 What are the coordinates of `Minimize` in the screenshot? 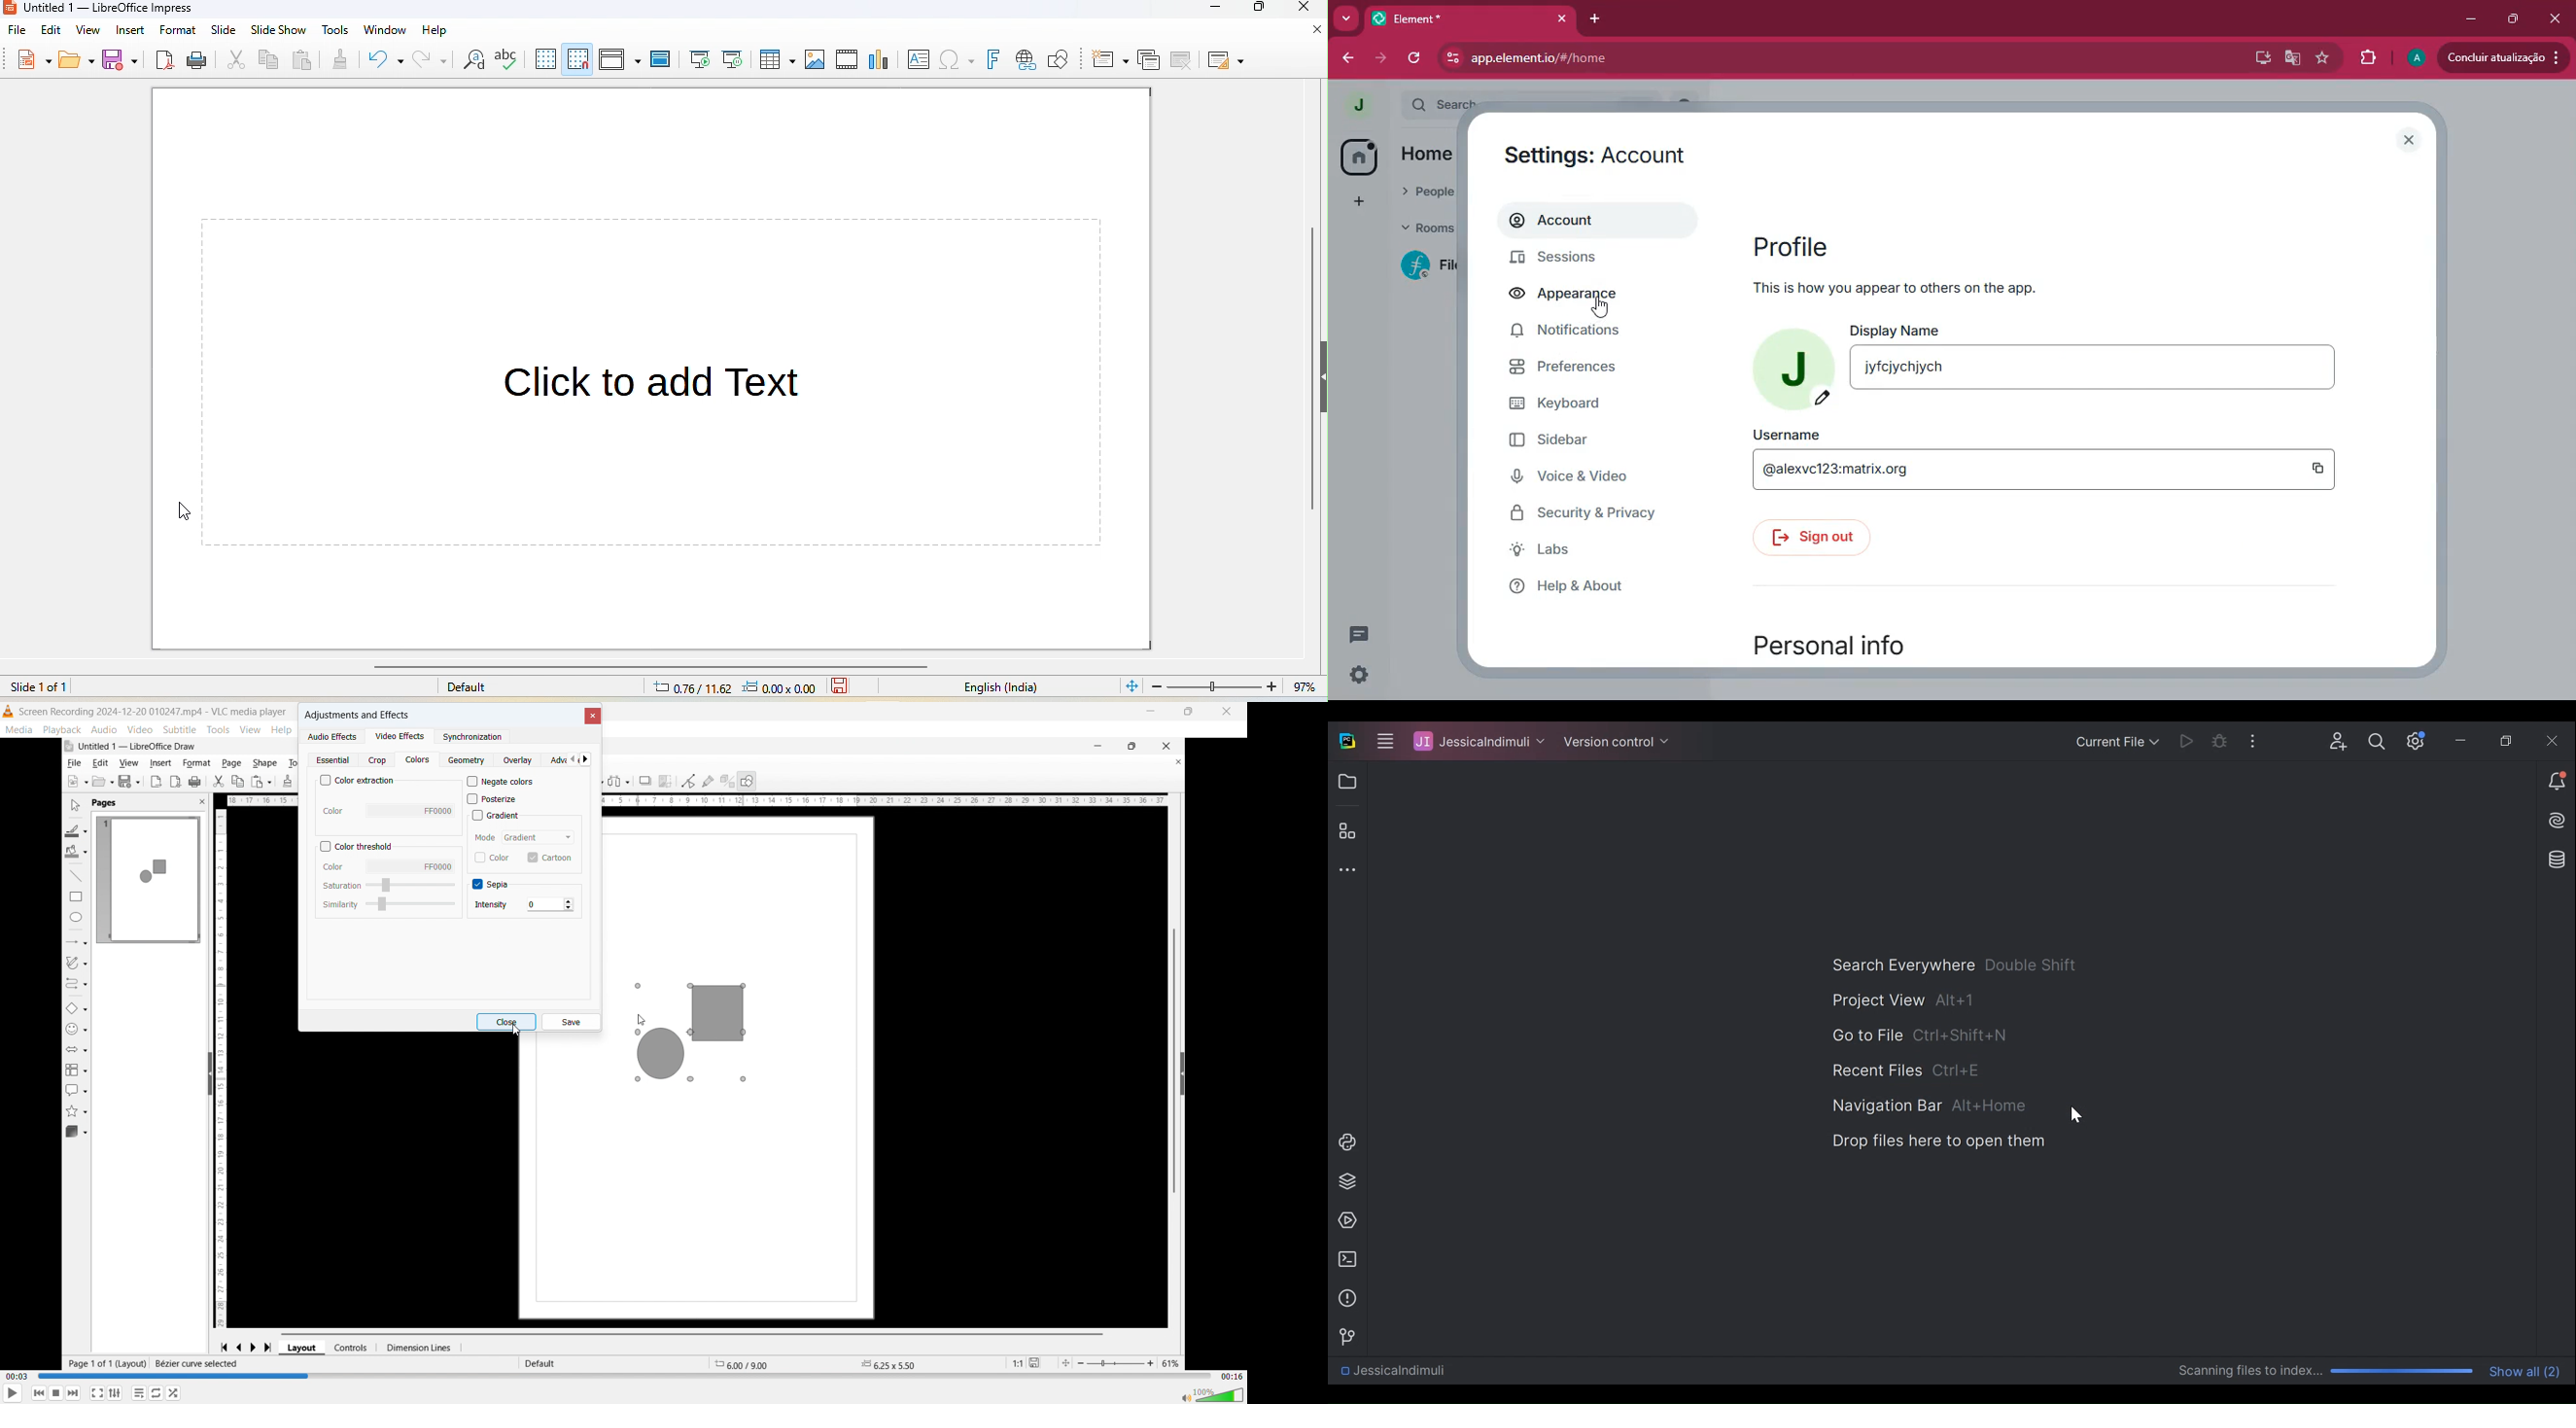 It's located at (2460, 739).